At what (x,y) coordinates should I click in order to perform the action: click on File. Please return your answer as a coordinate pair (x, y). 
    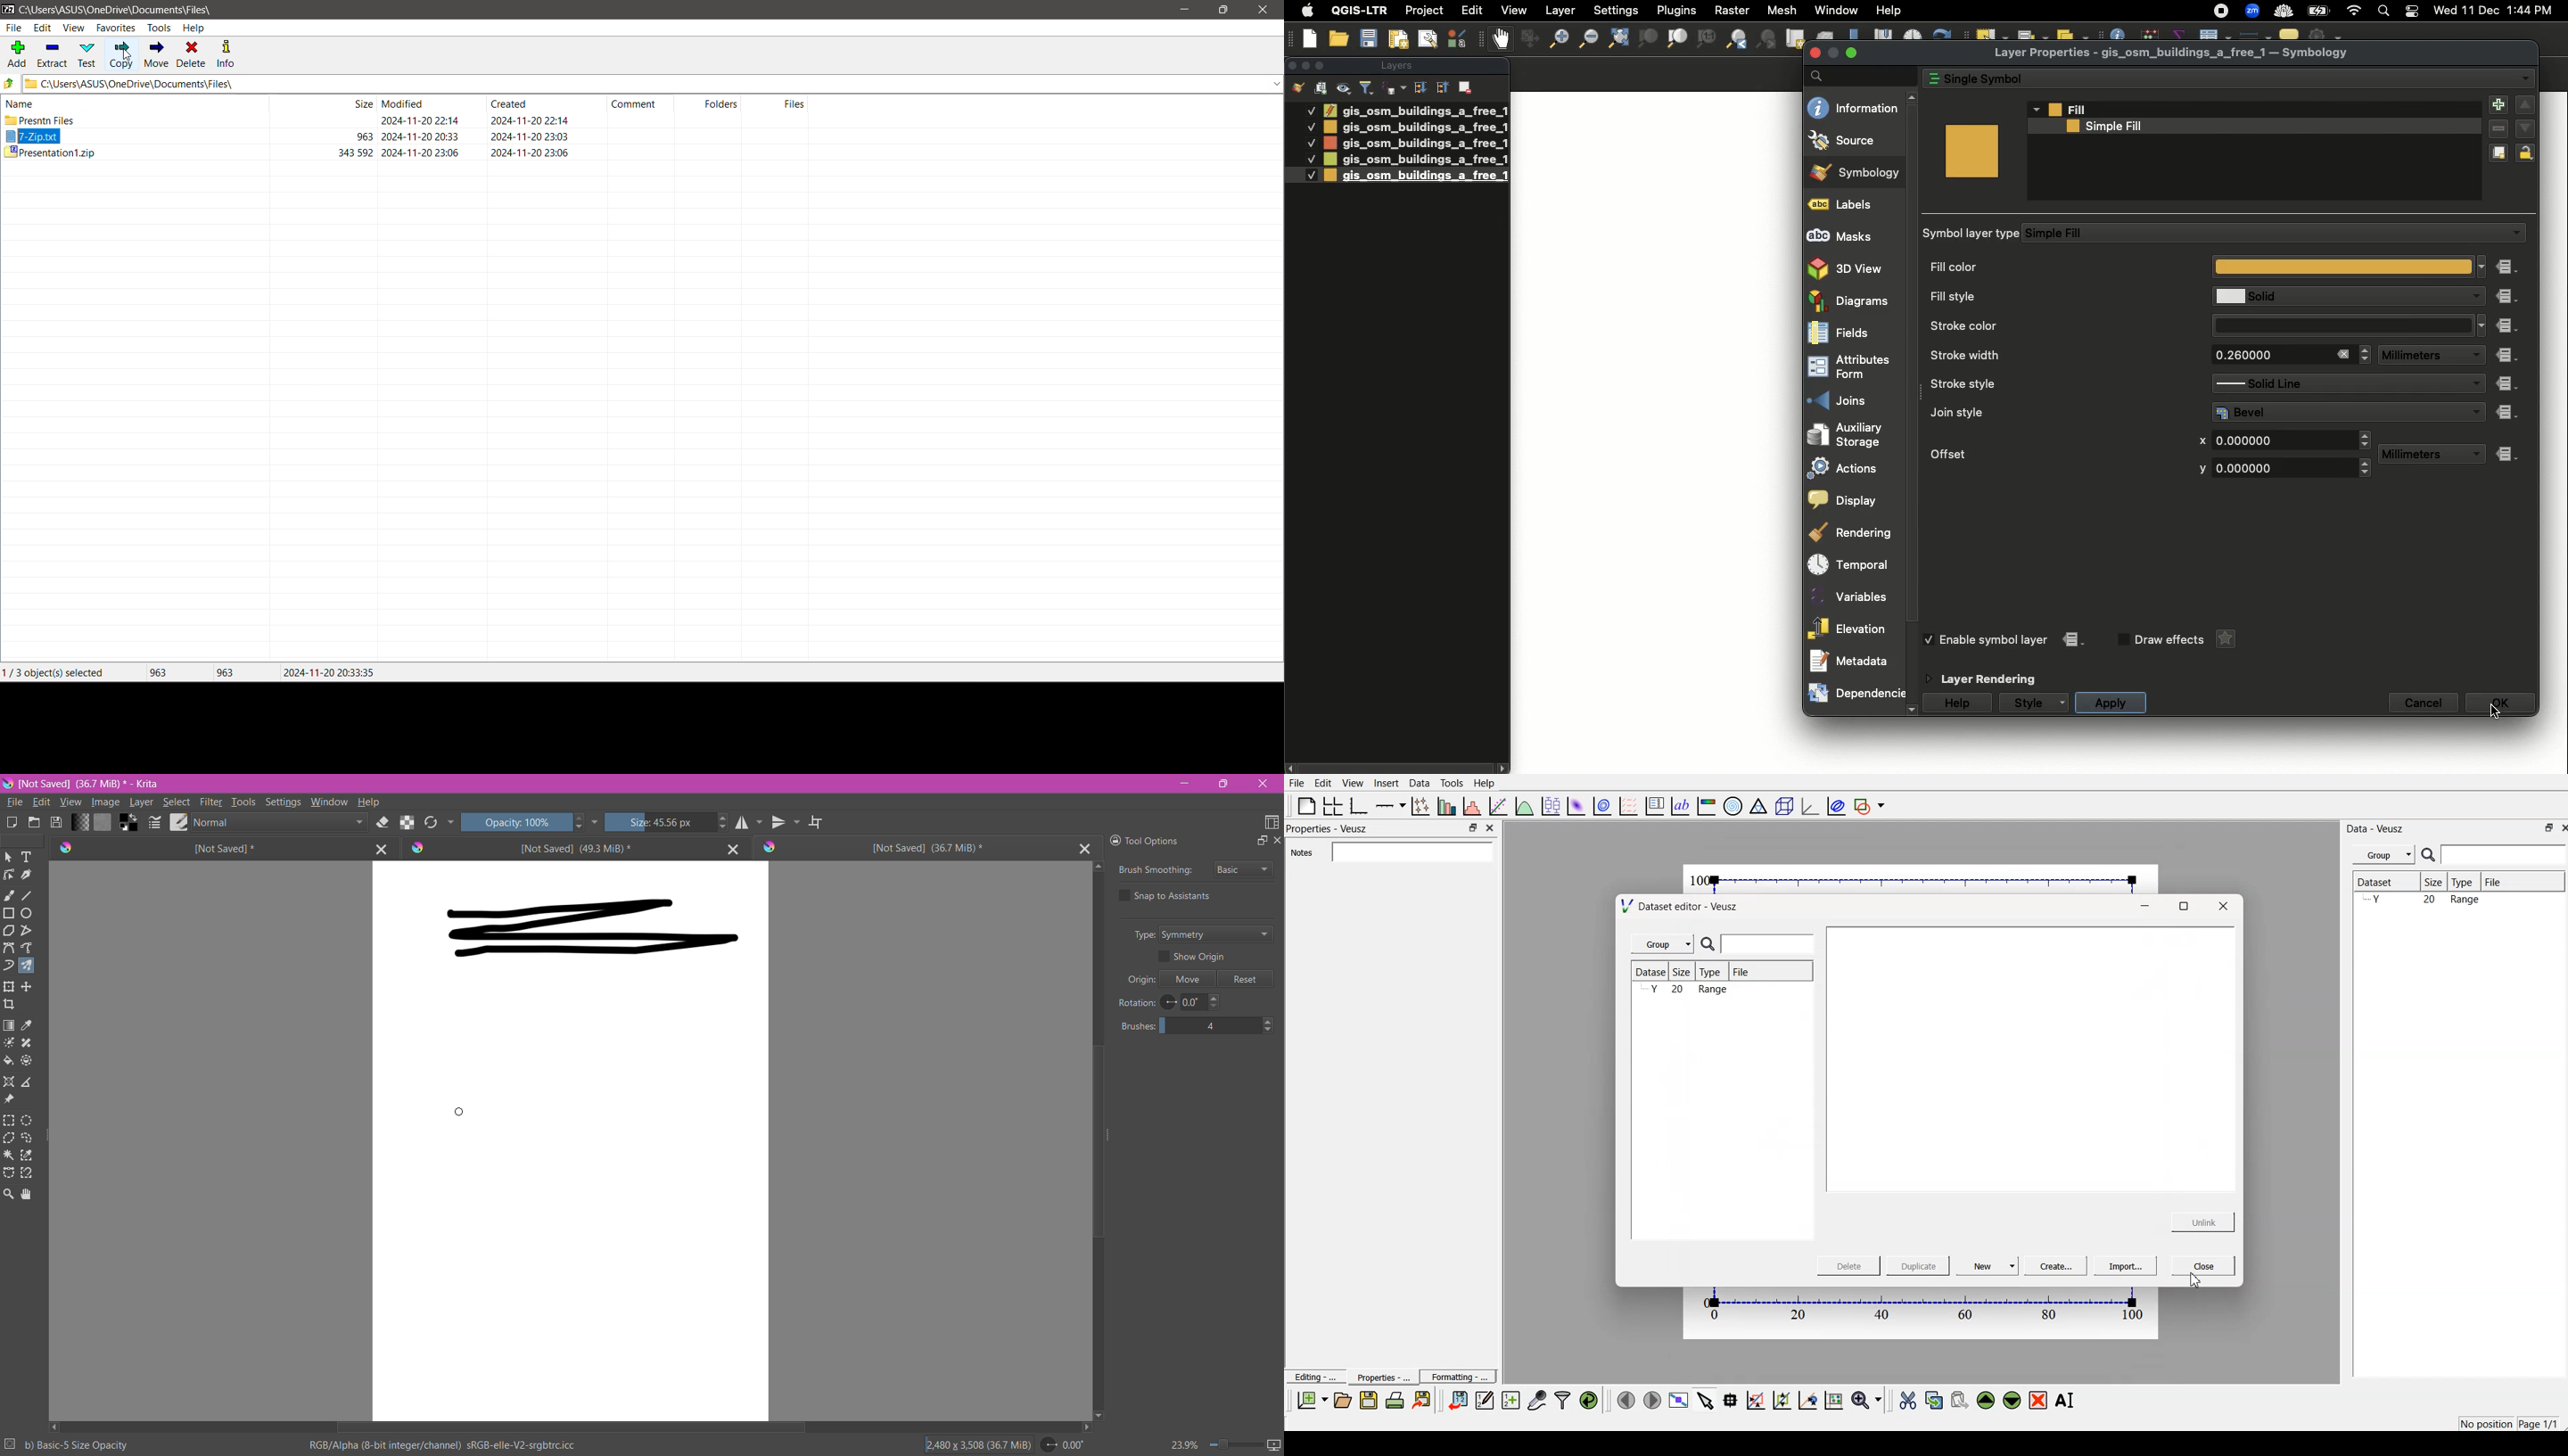
    Looking at the image, I should click on (1297, 783).